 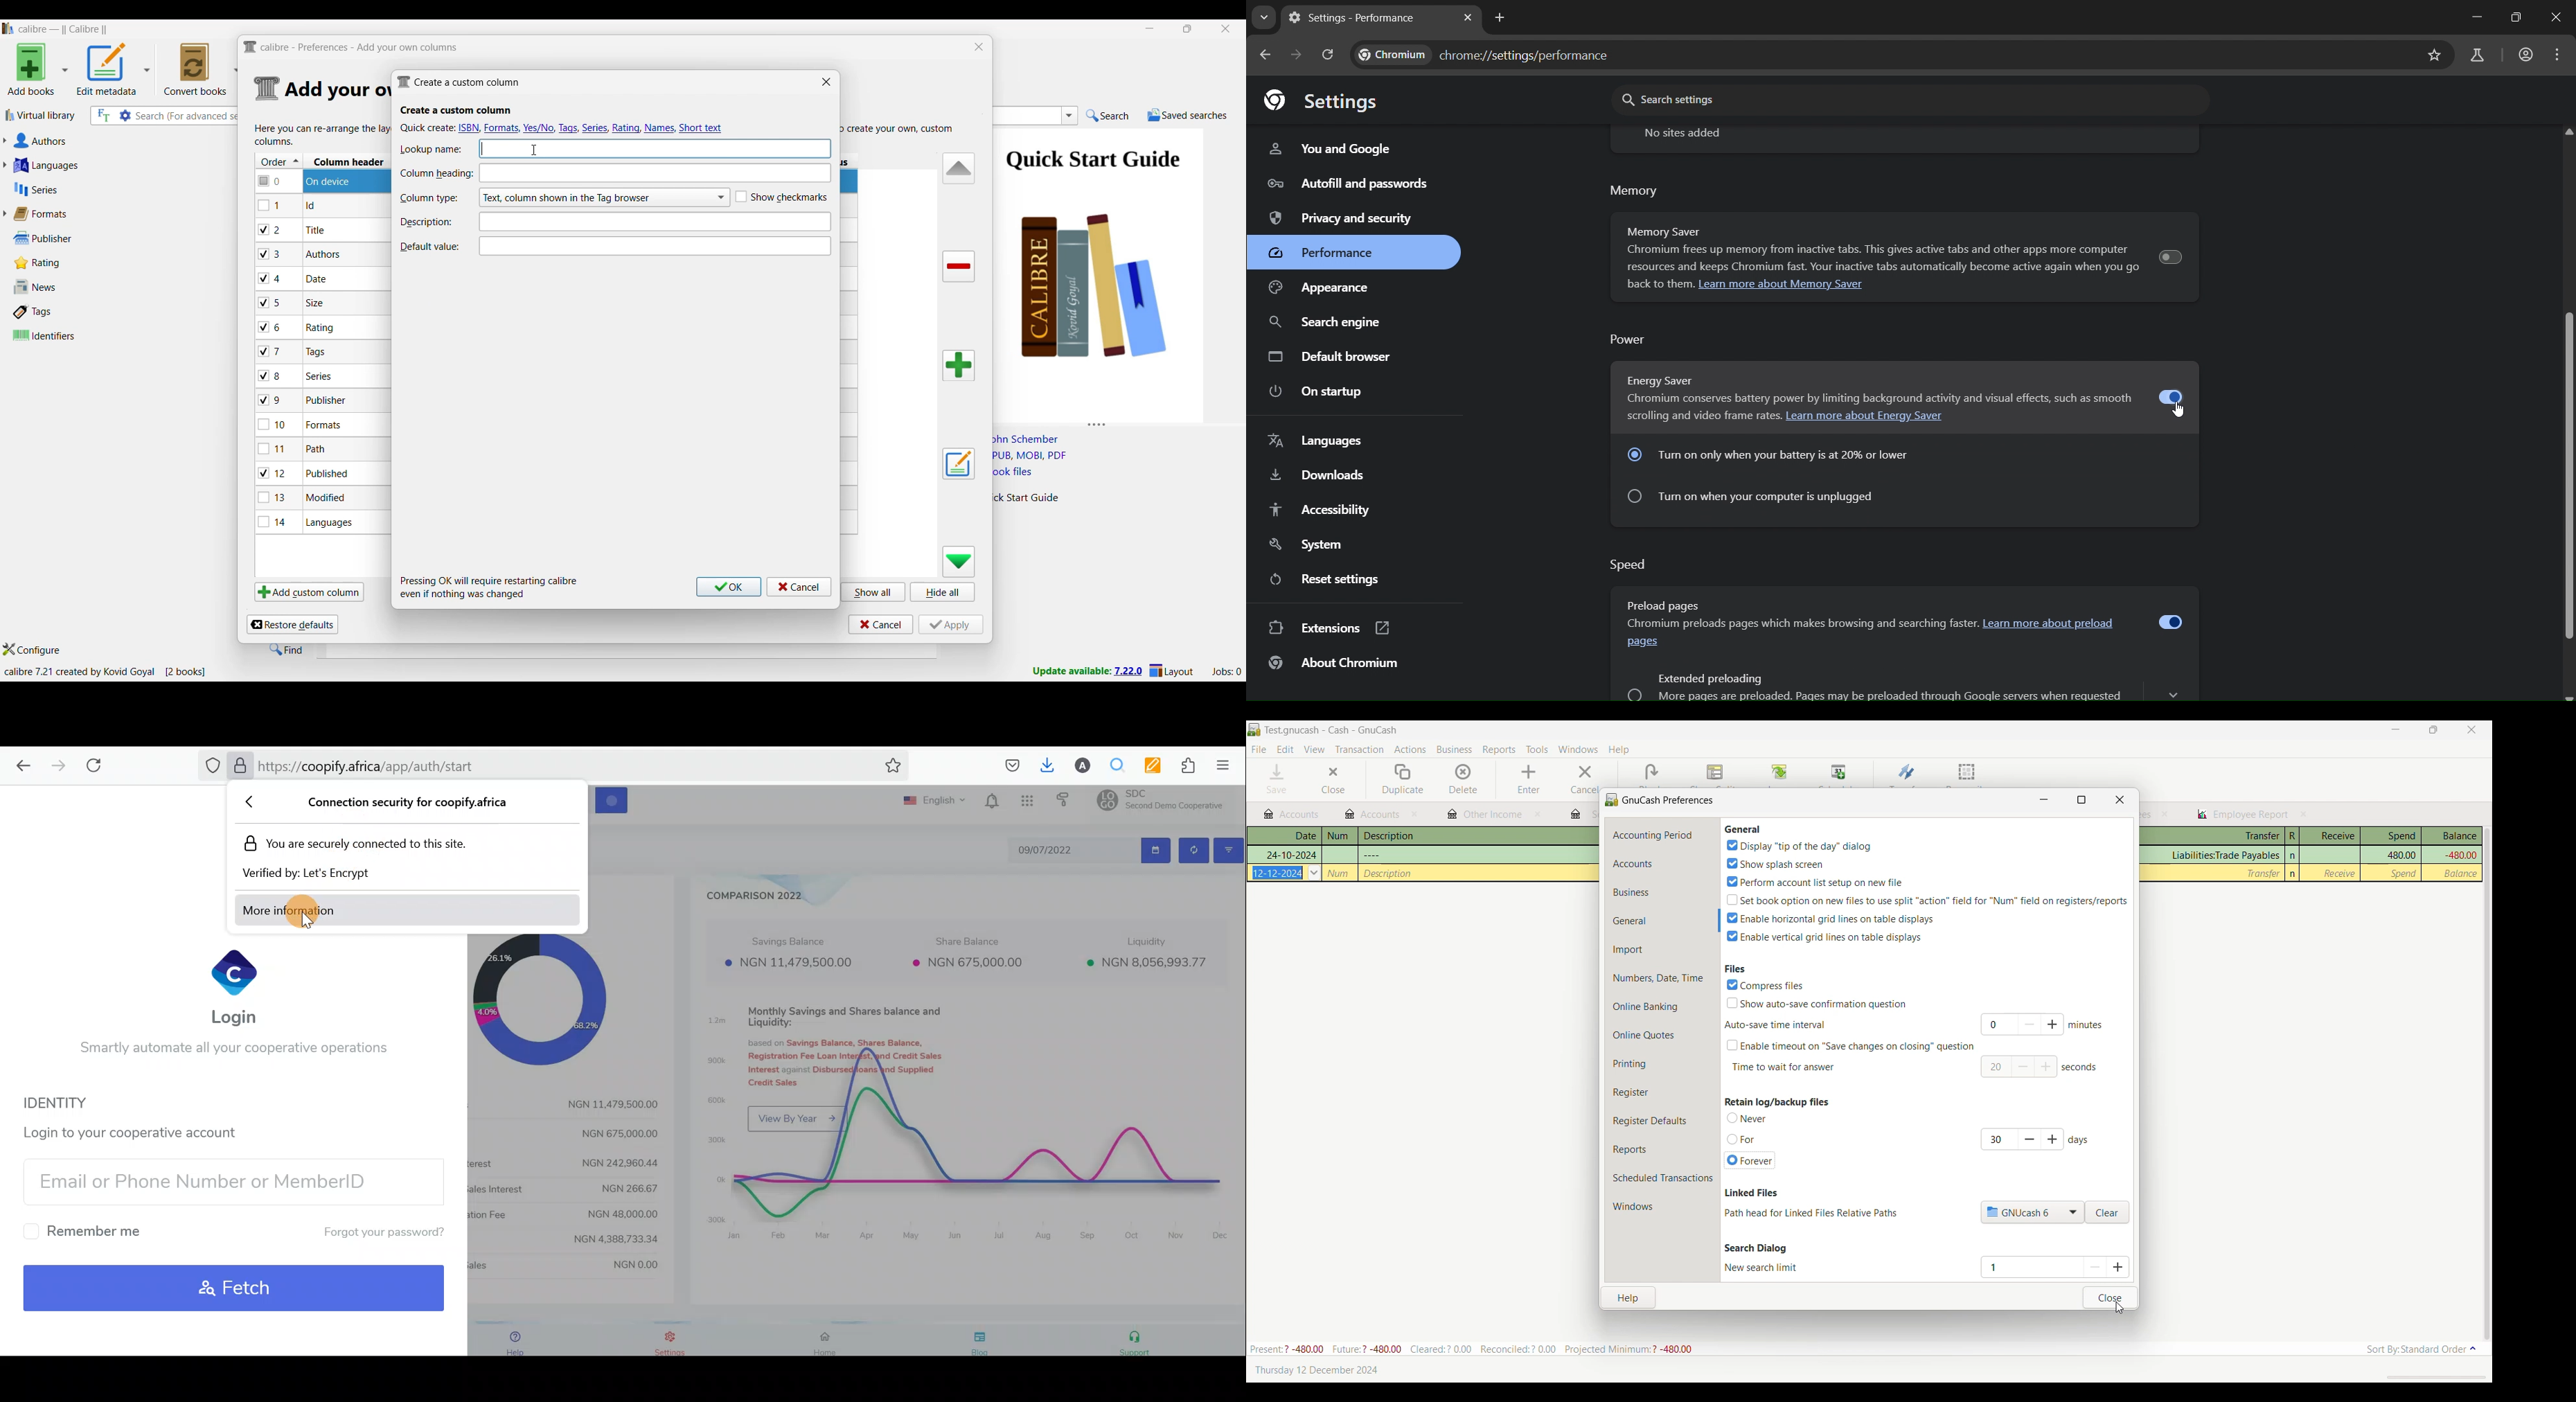 I want to click on default browser, so click(x=1333, y=358).